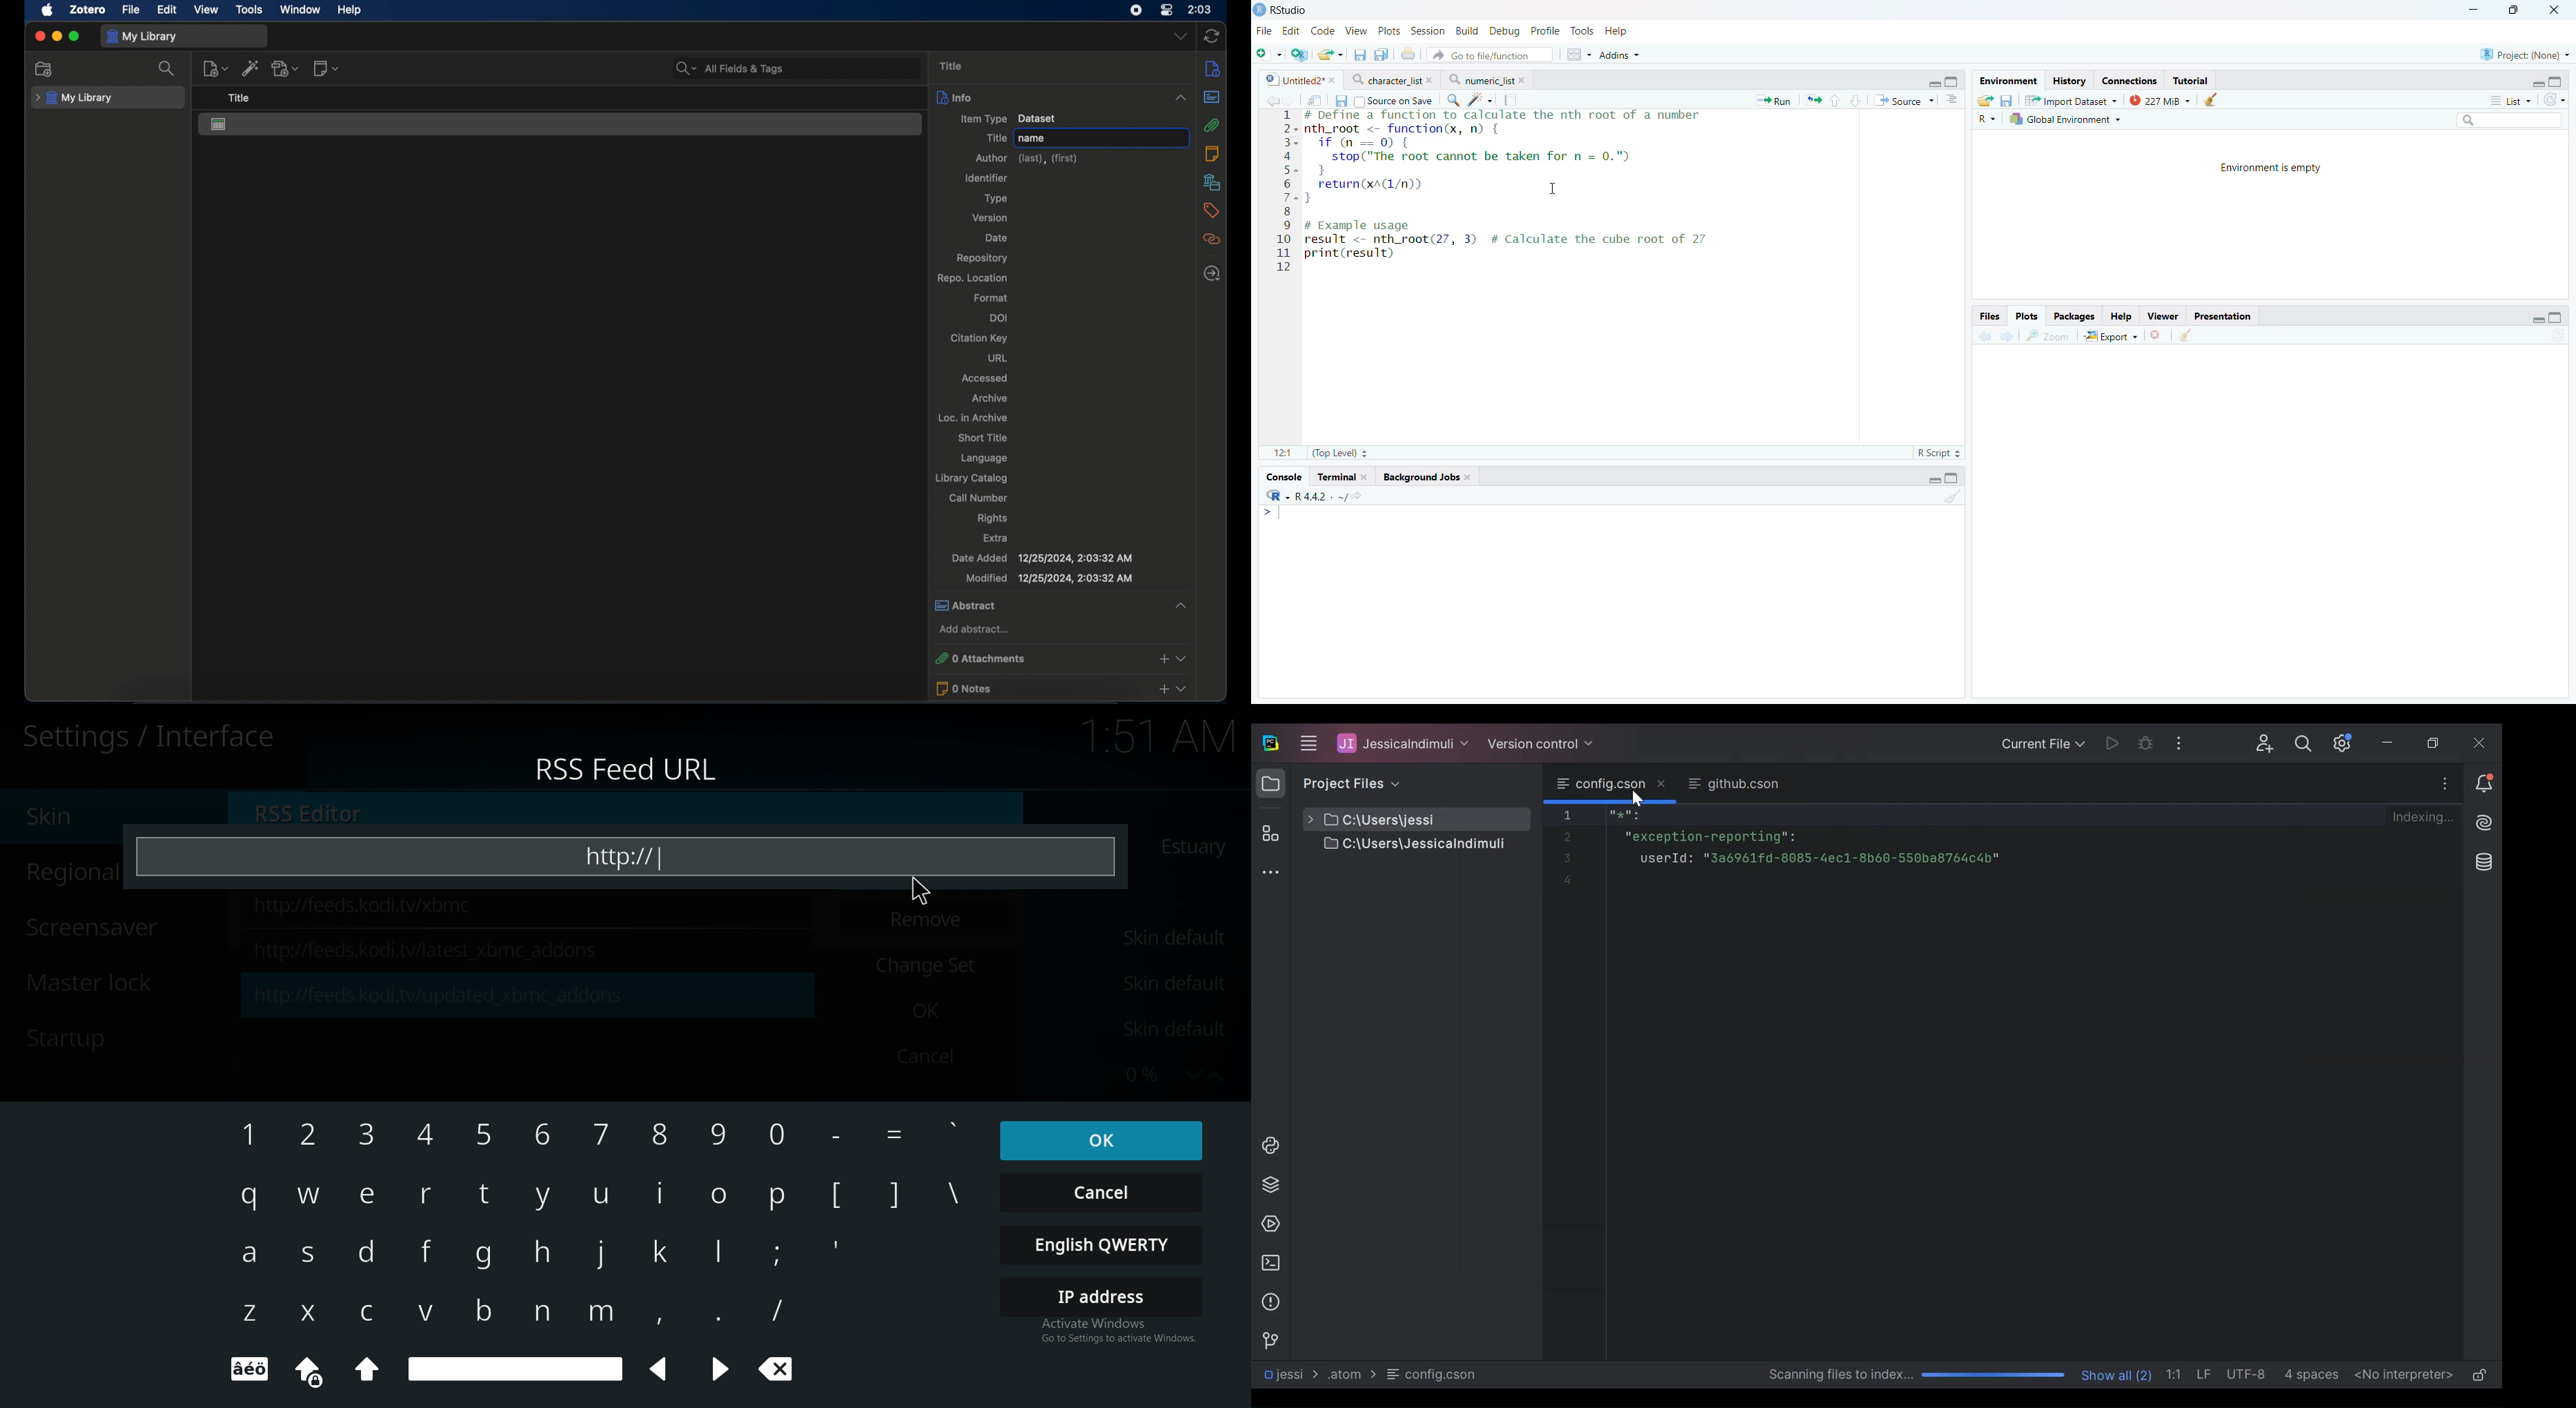  What do you see at coordinates (1349, 783) in the screenshot?
I see `Project File View` at bounding box center [1349, 783].